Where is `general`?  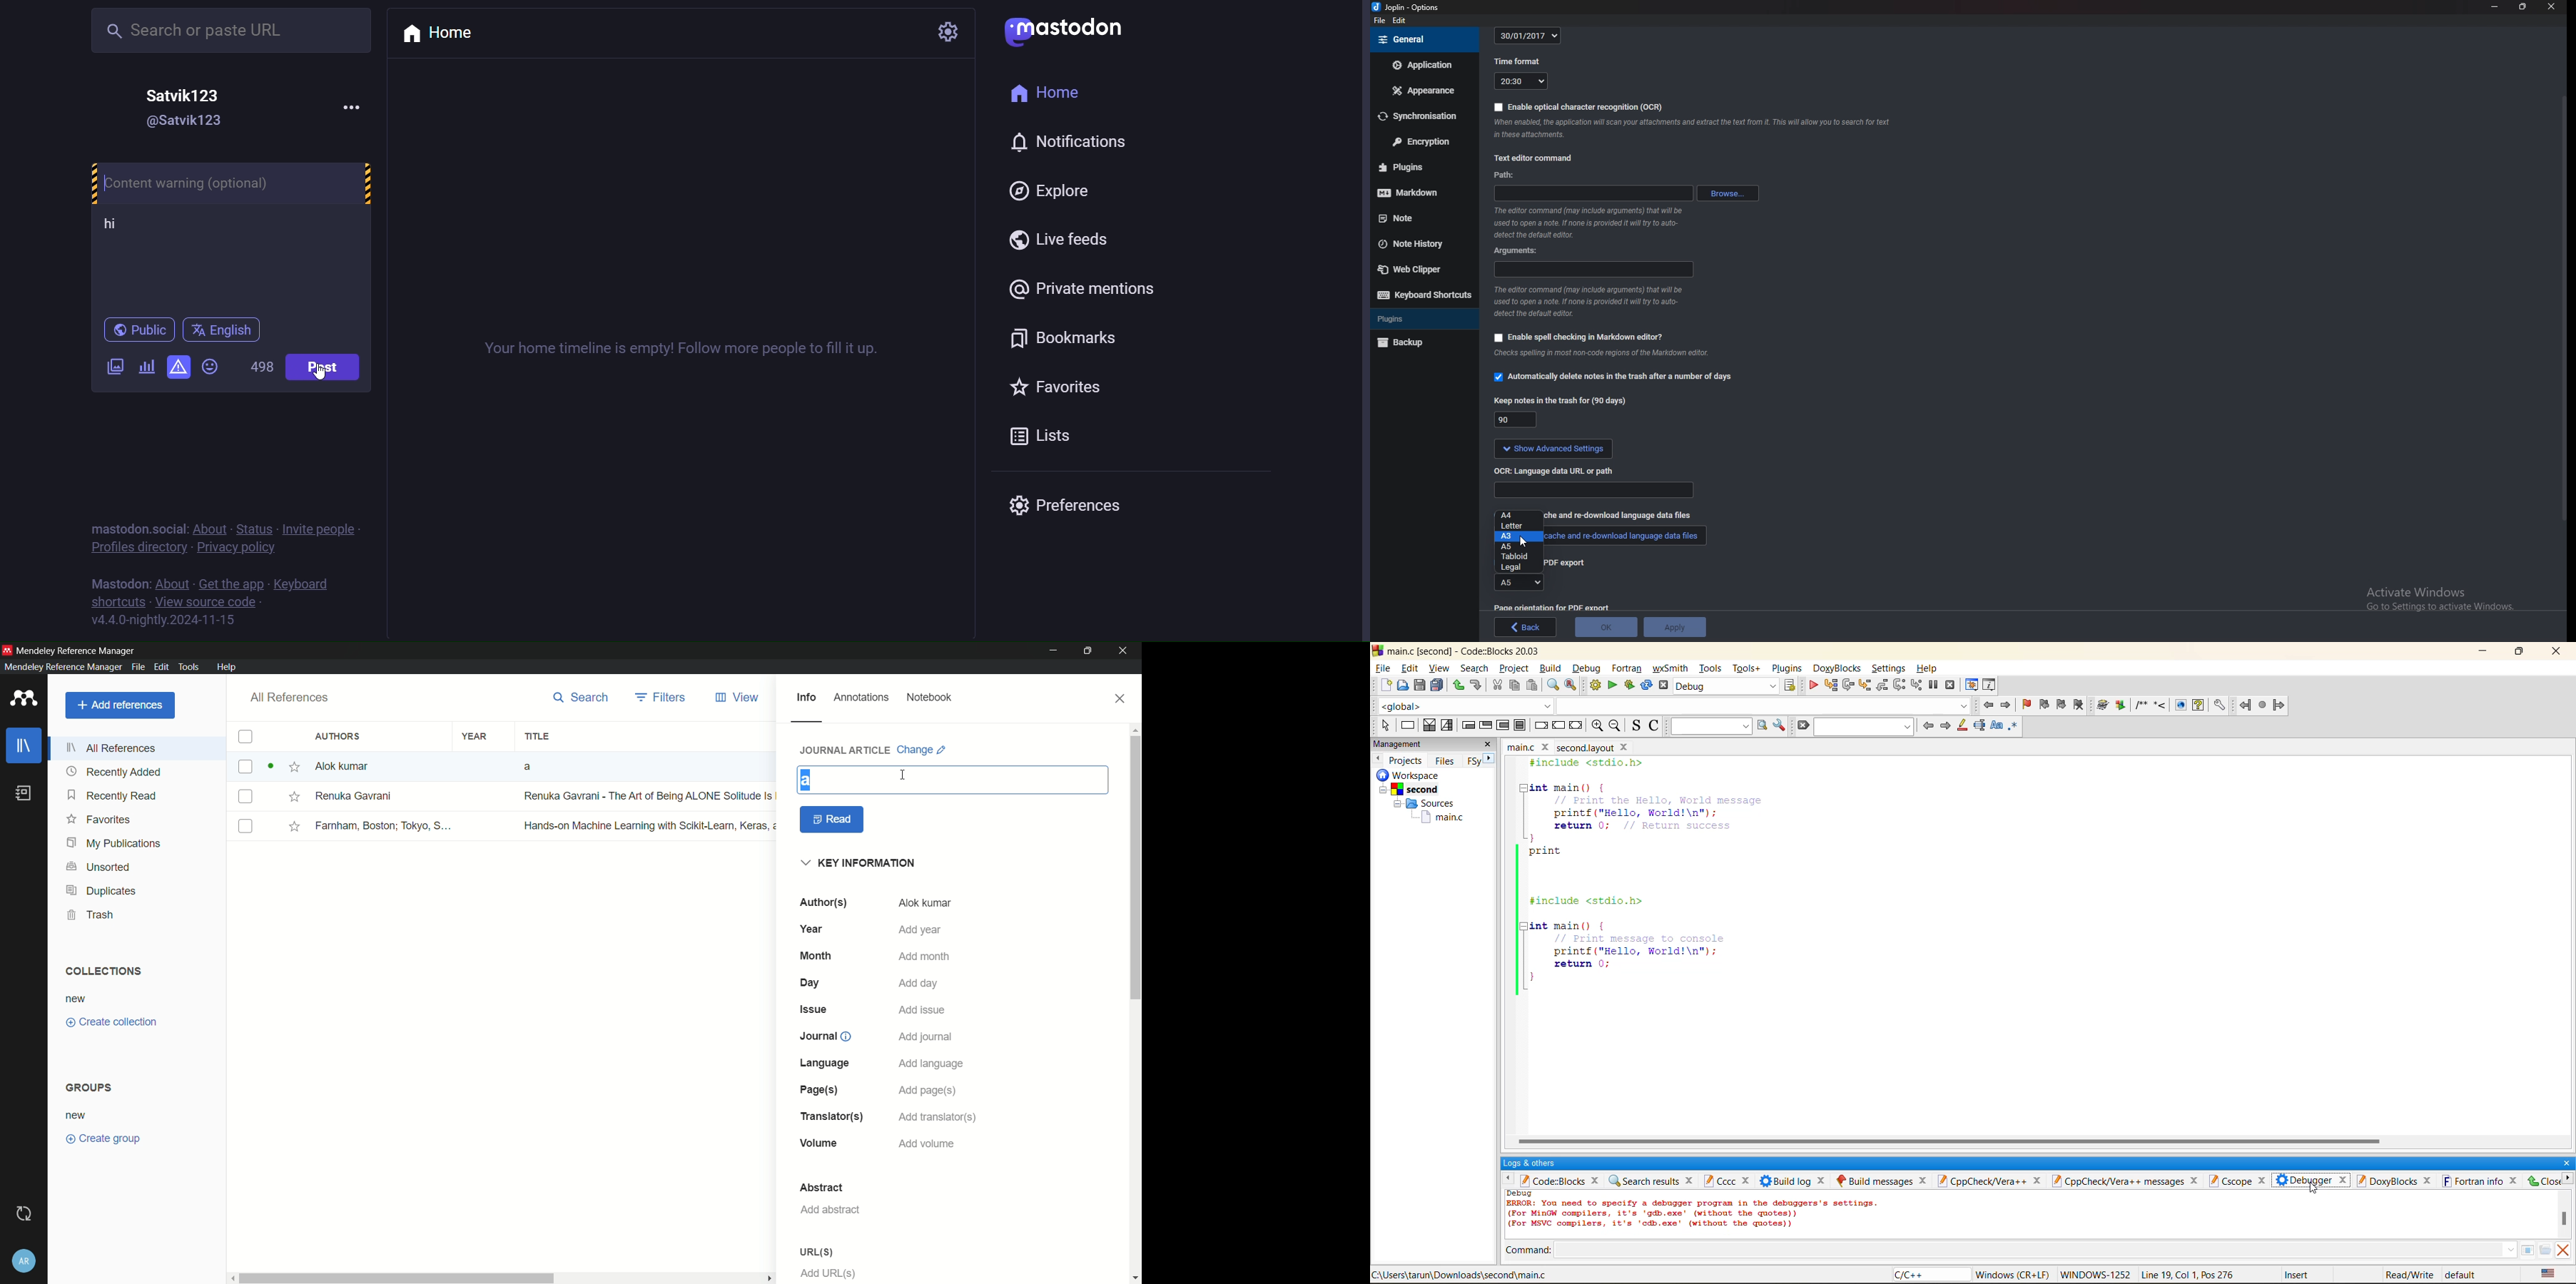
general is located at coordinates (1423, 39).